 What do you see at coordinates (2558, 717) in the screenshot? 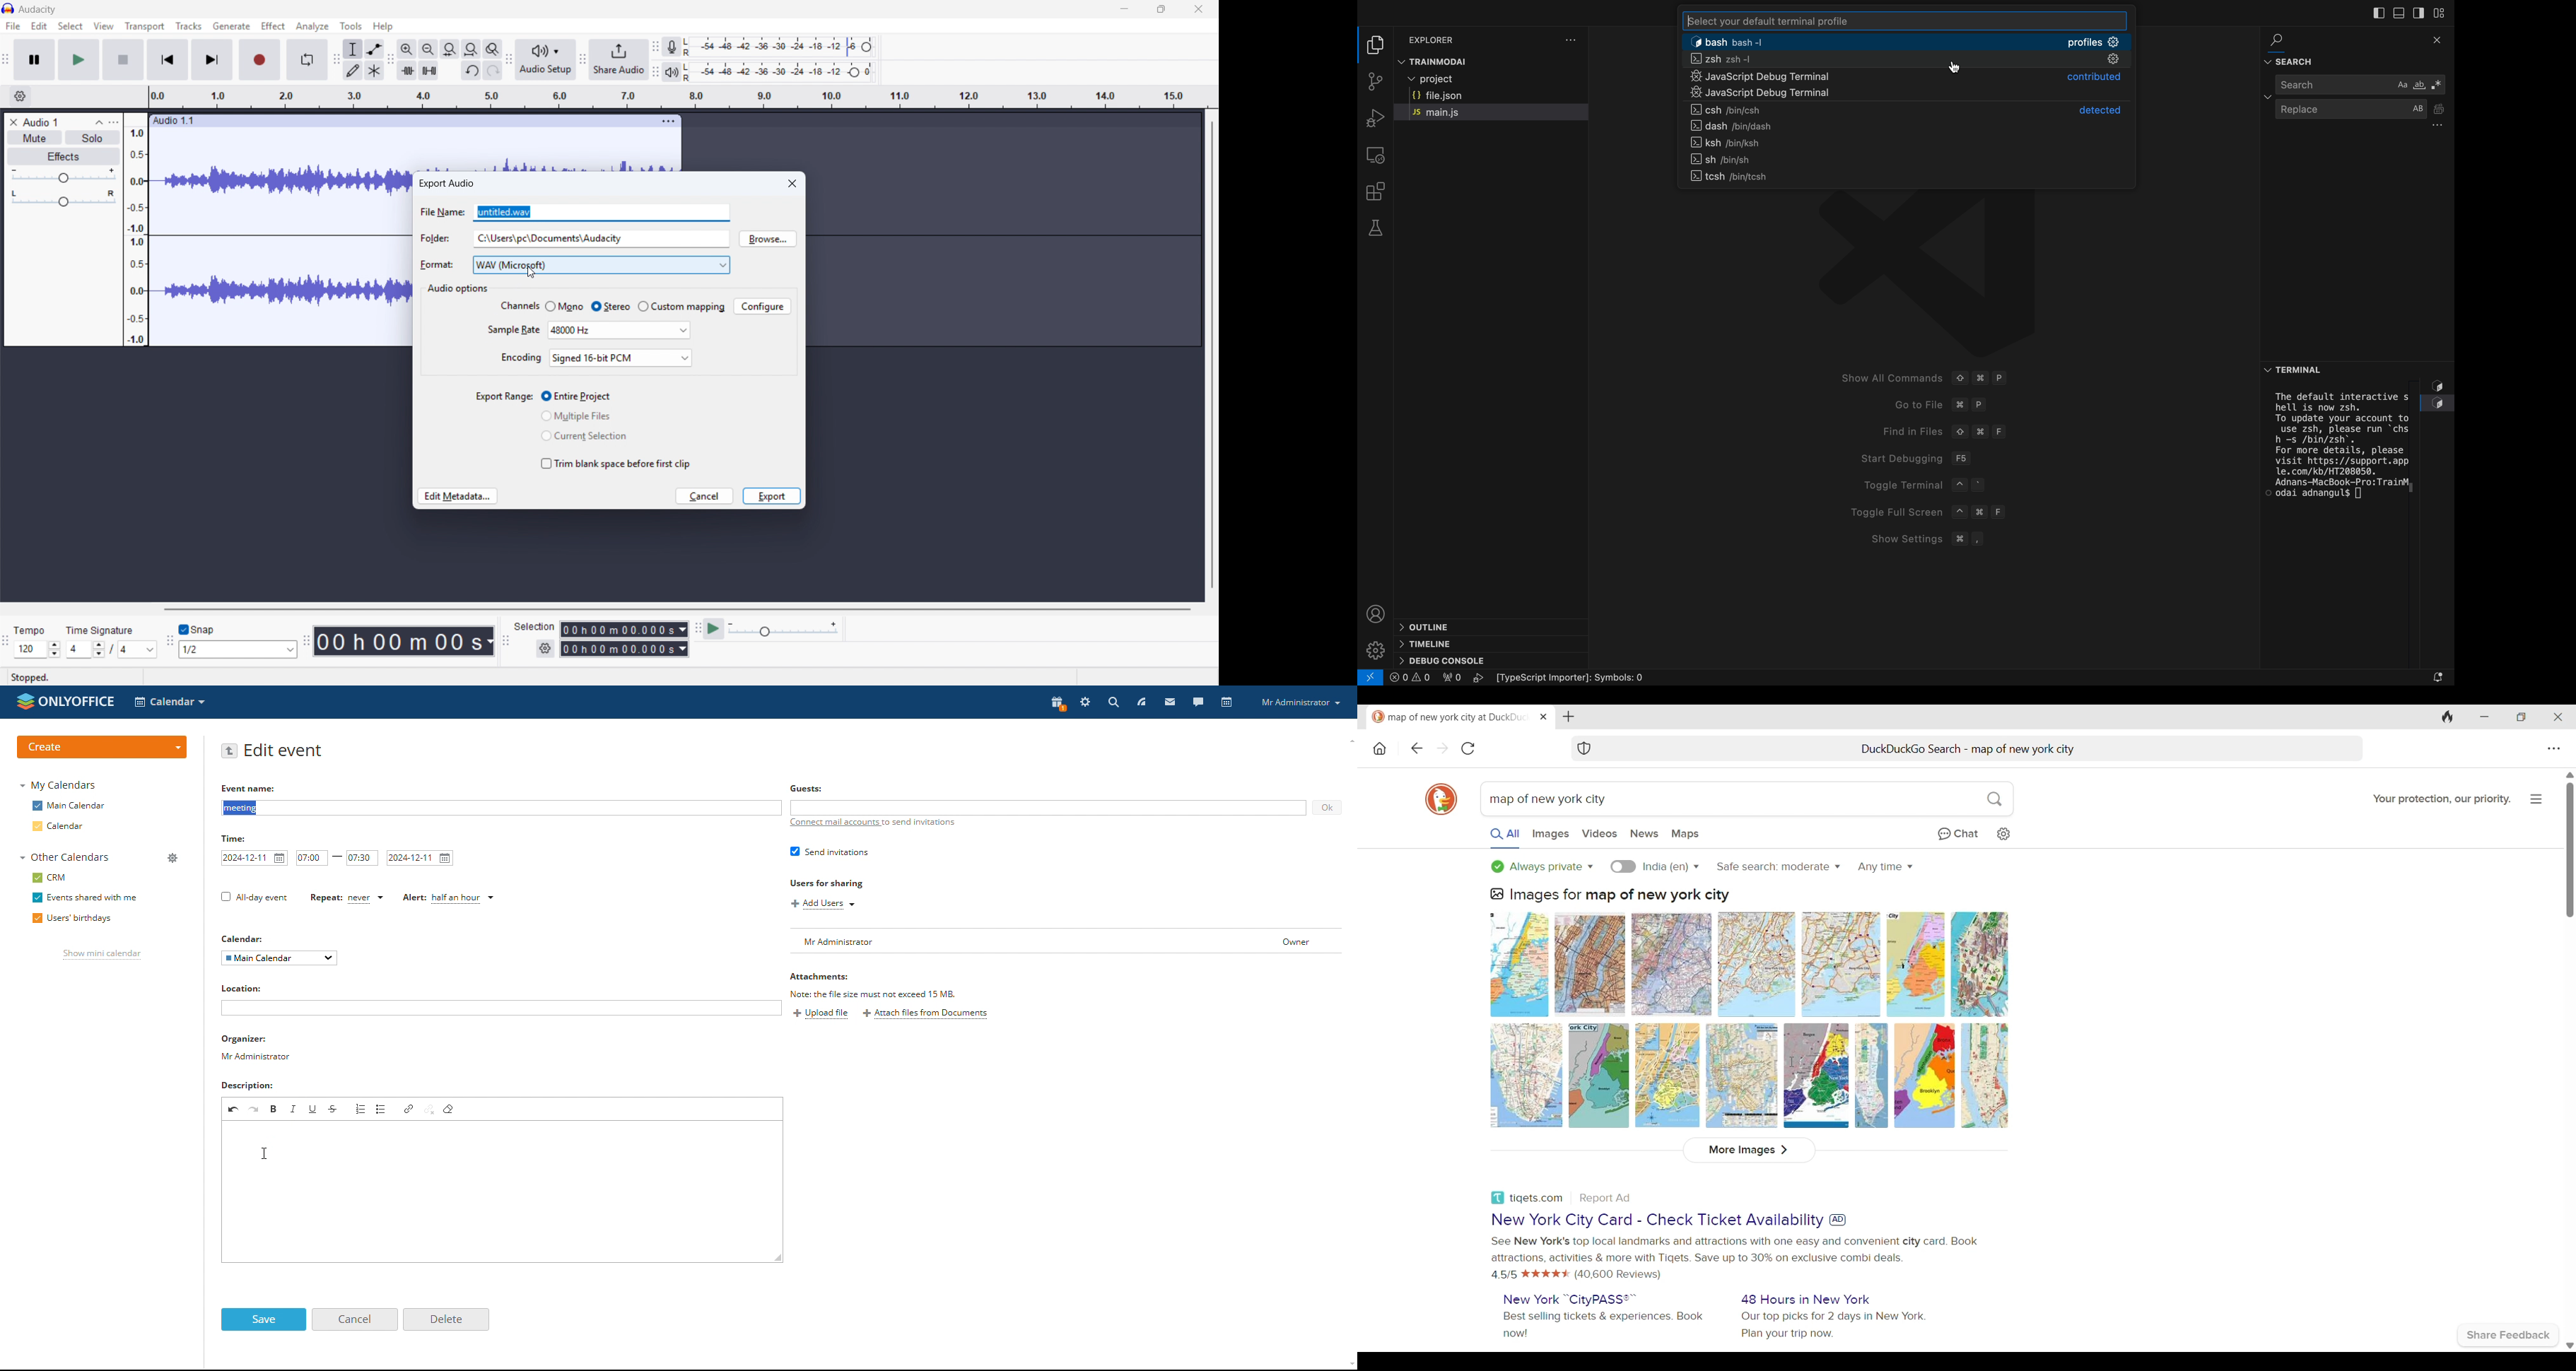
I see `Close browser` at bounding box center [2558, 717].